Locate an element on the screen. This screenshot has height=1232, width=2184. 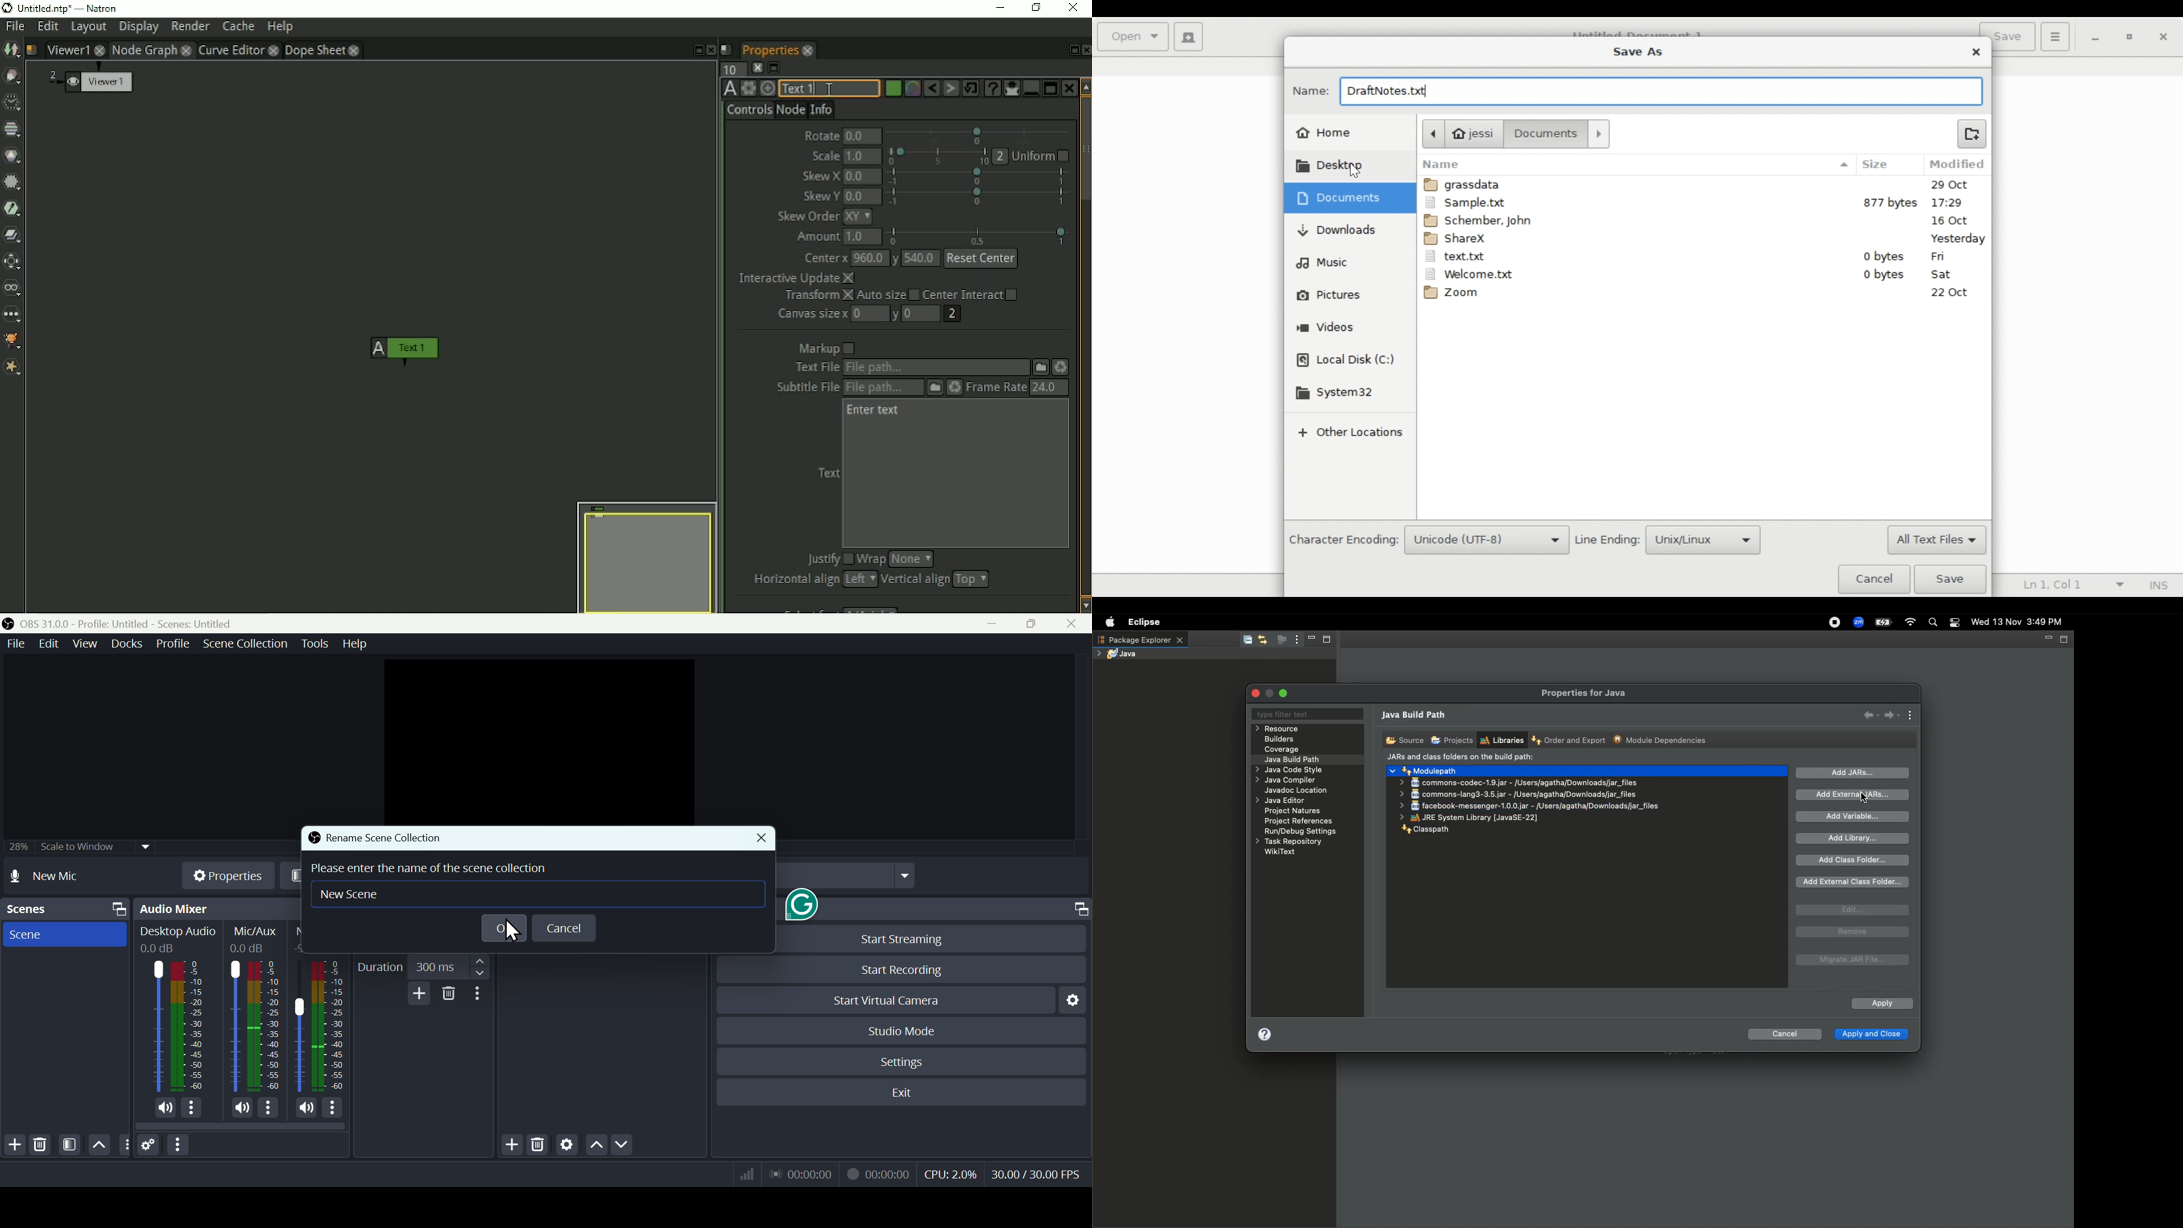
Save is located at coordinates (1954, 579).